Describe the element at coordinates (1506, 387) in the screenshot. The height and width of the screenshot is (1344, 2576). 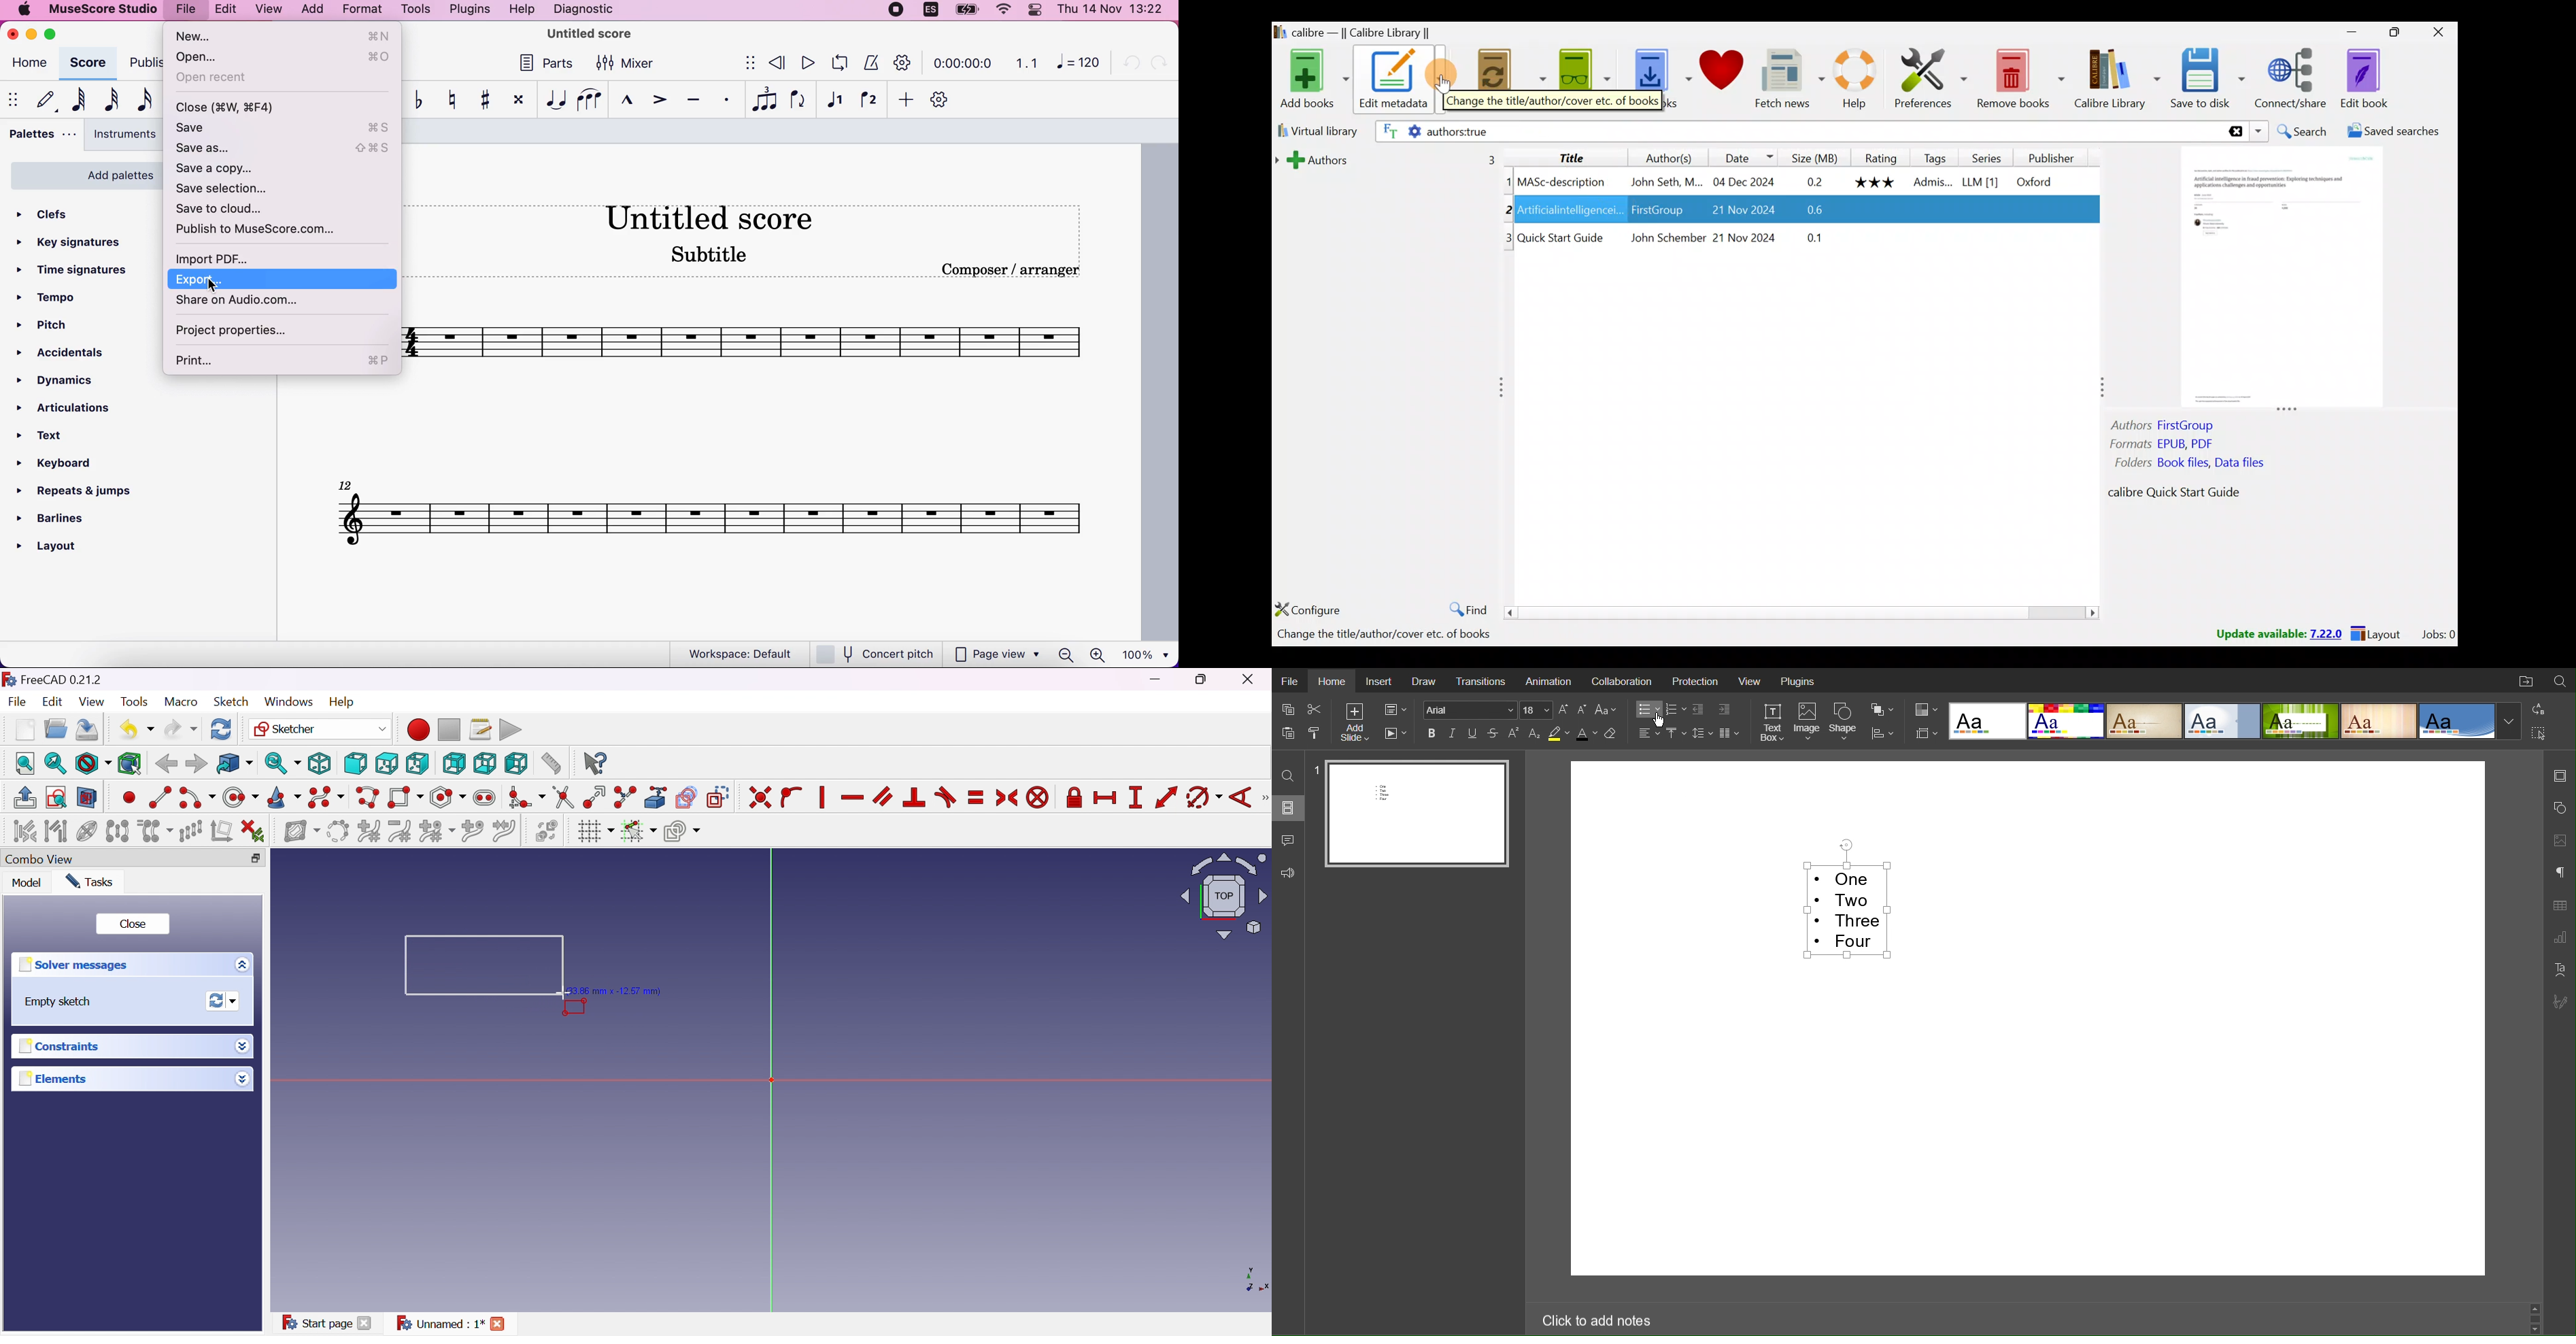
I see `Adjust column` at that location.